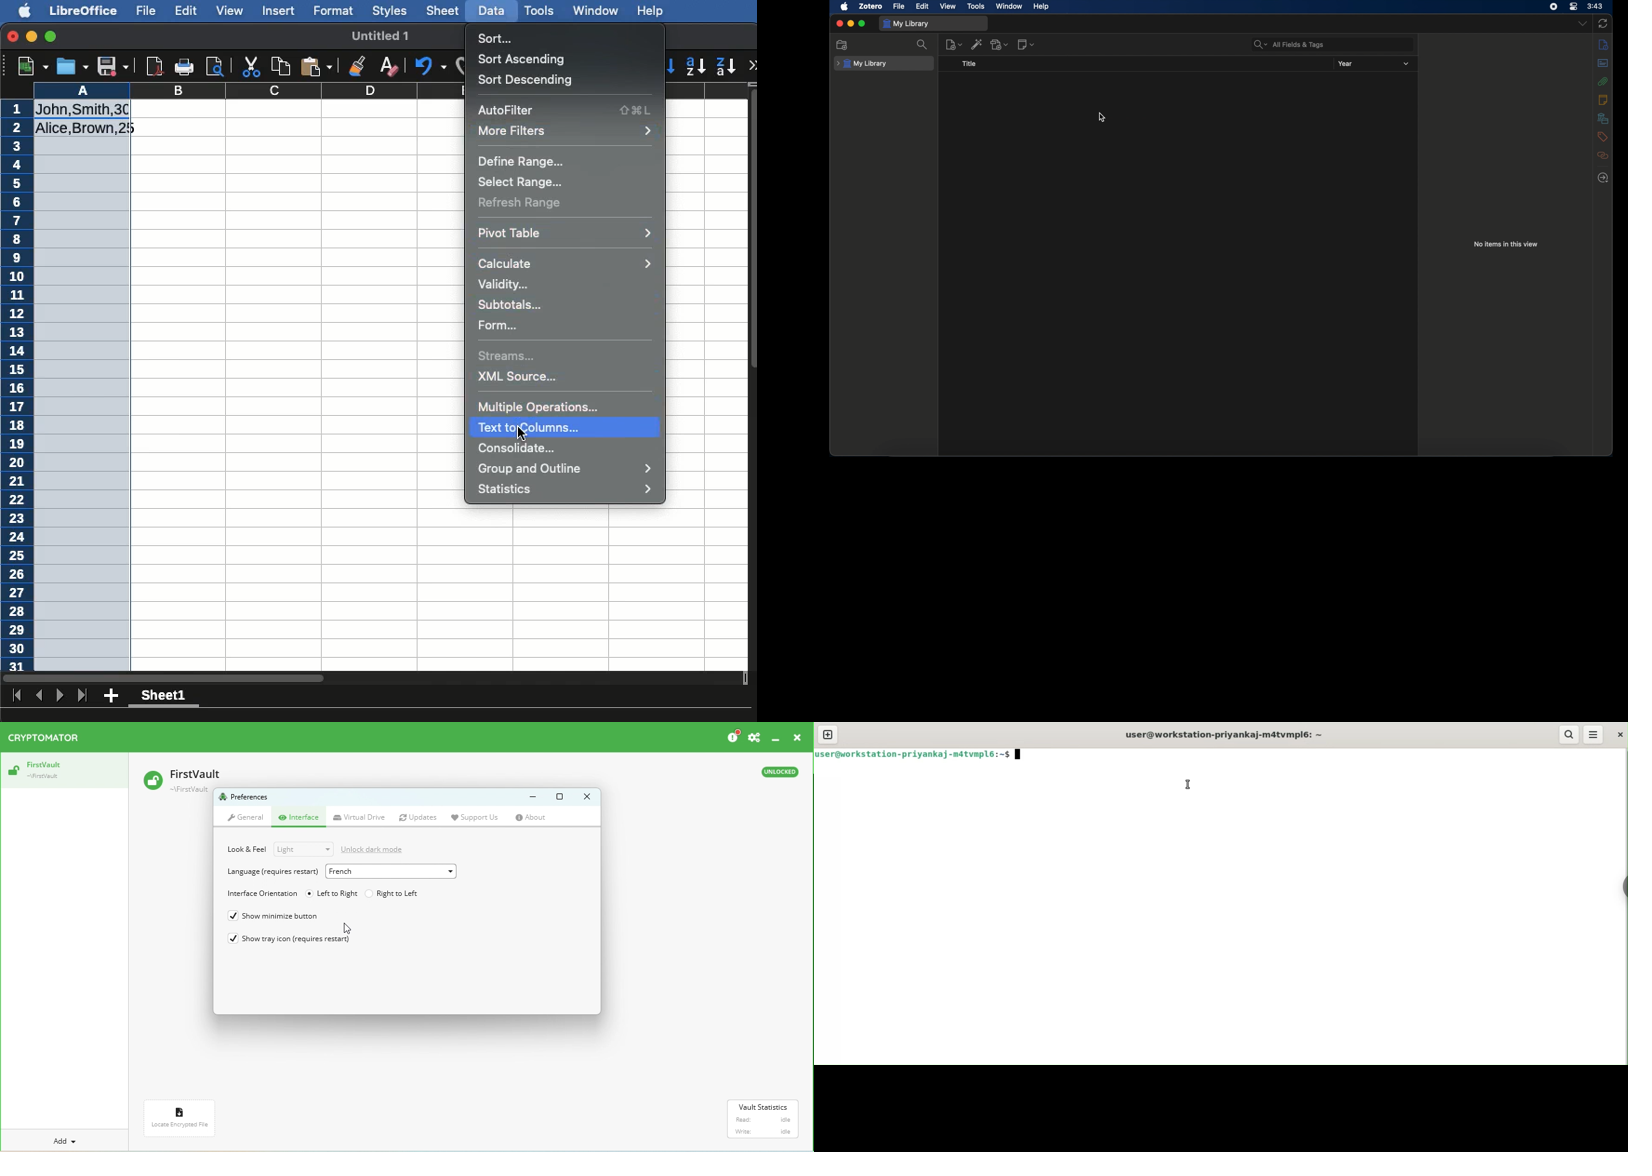  Describe the element at coordinates (51, 36) in the screenshot. I see `Maximize` at that location.